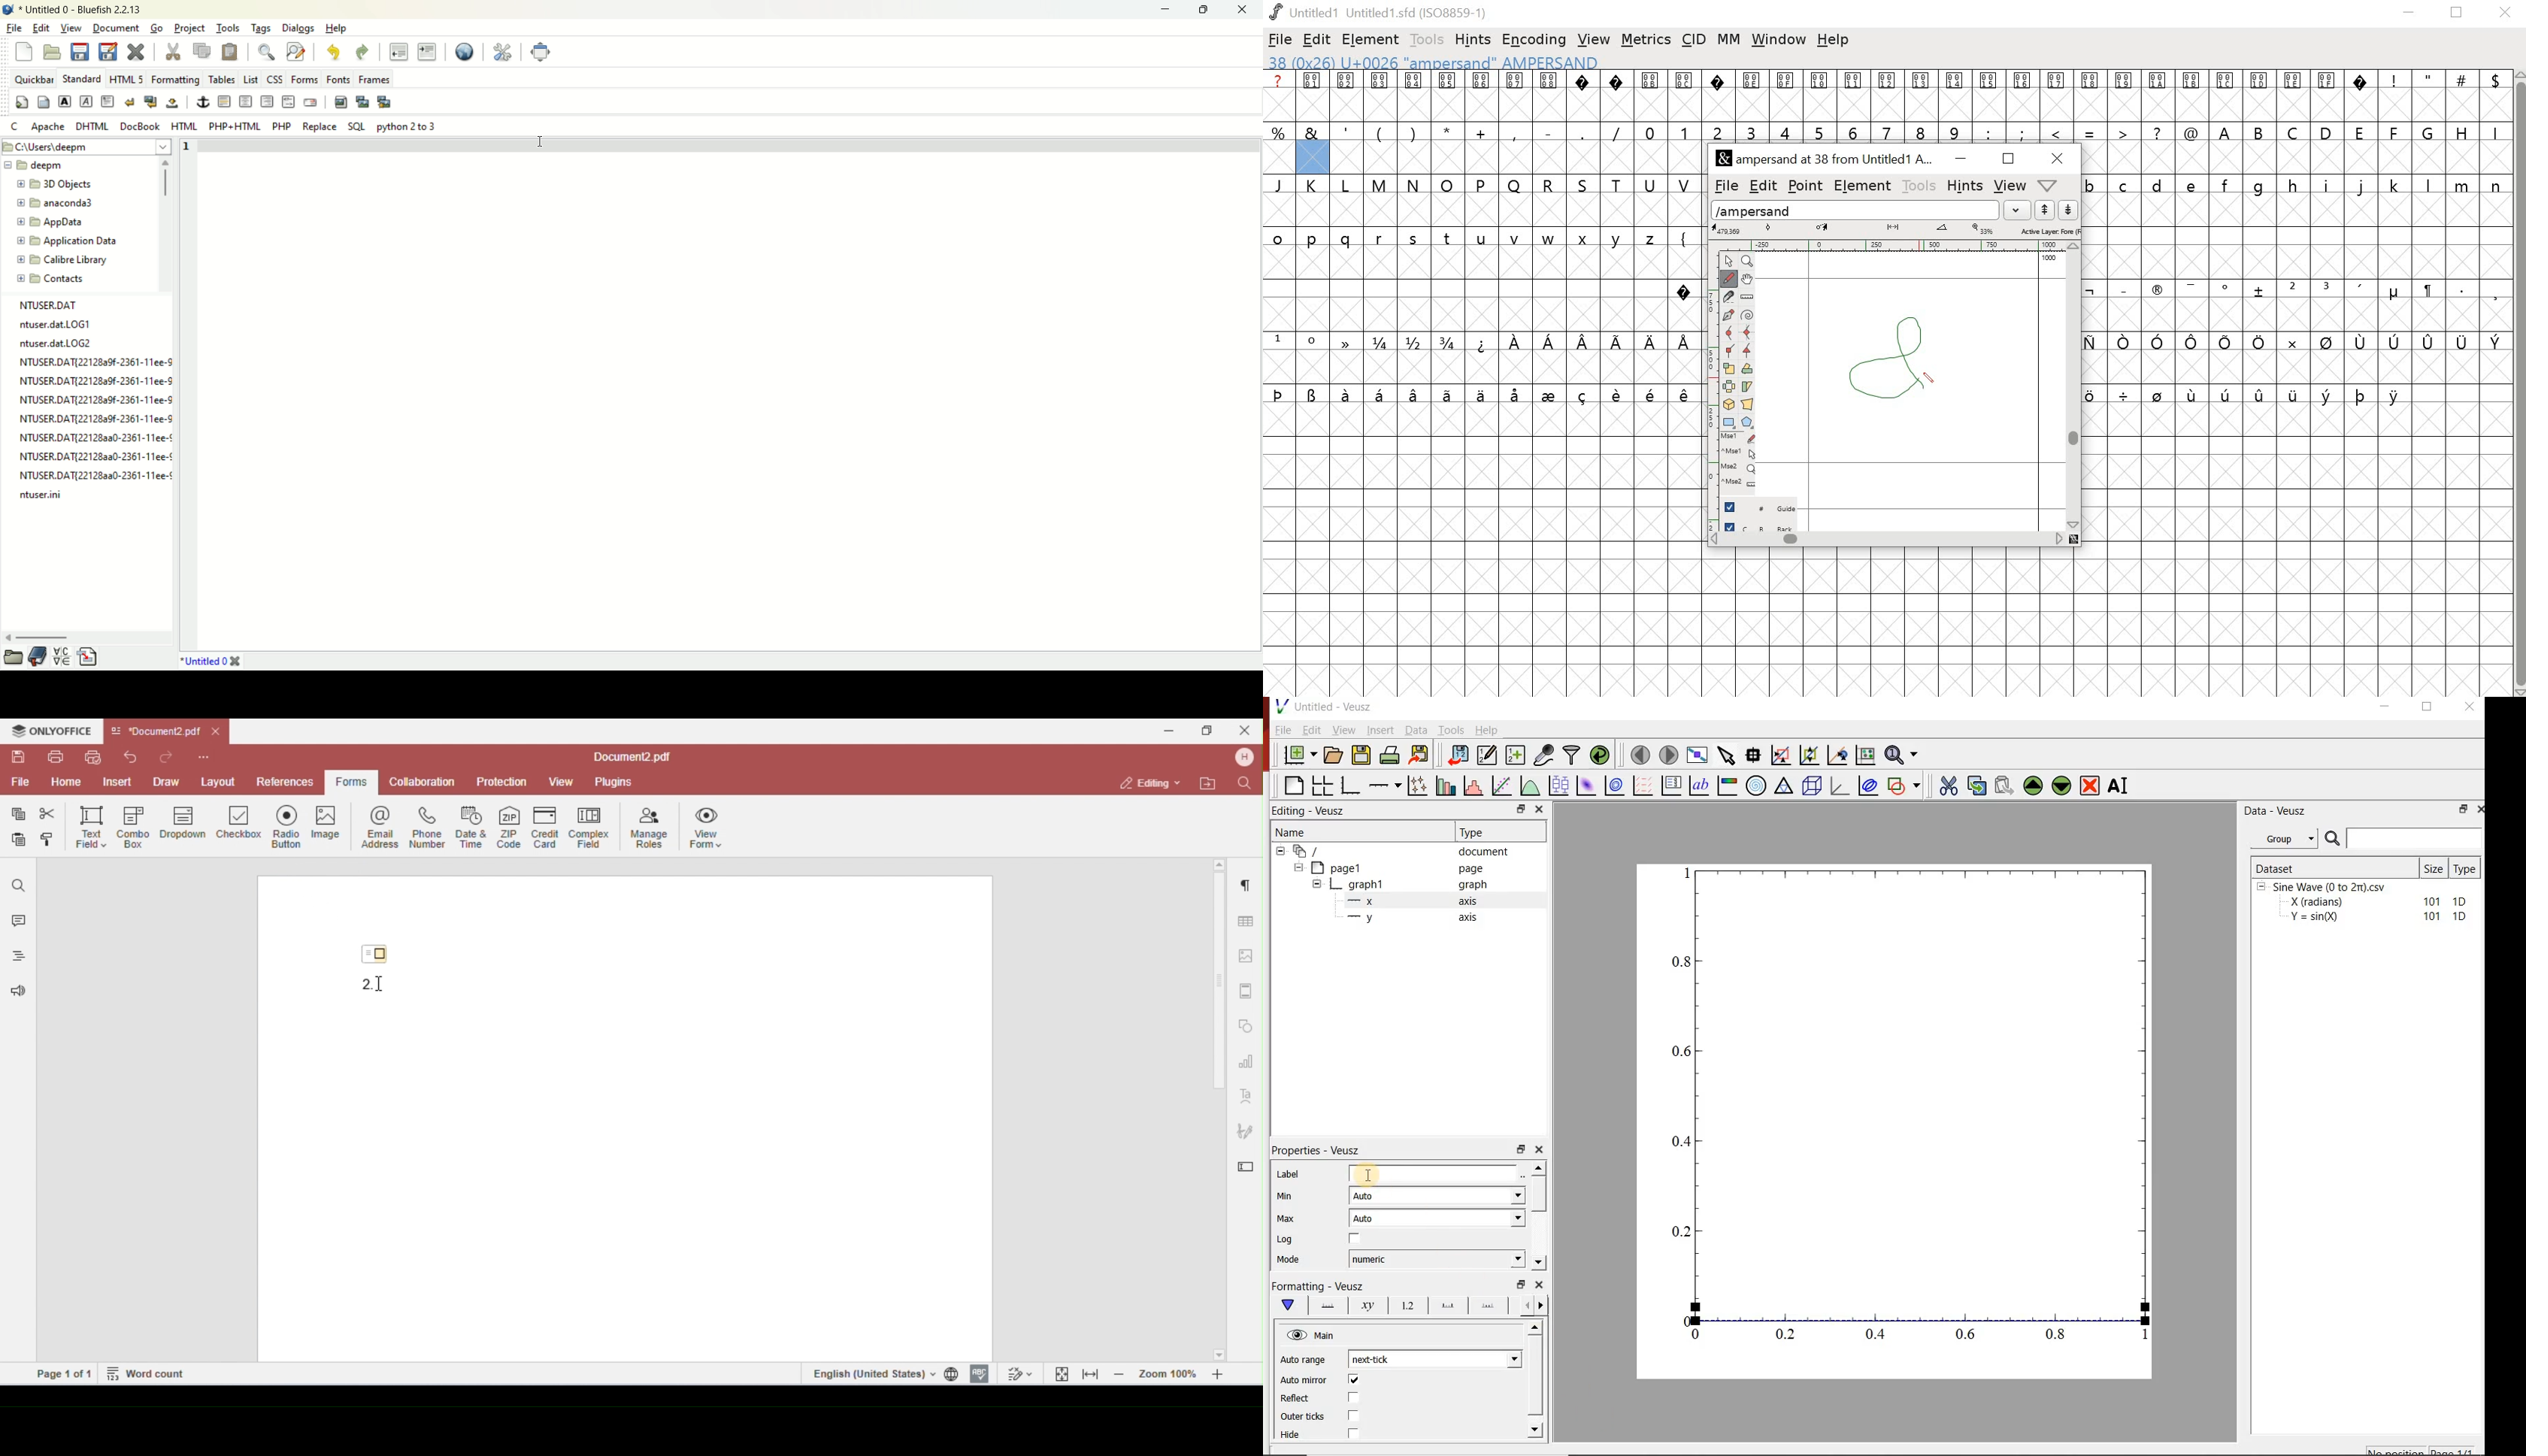 The image size is (2548, 1456). Describe the element at coordinates (1447, 184) in the screenshot. I see `O` at that location.